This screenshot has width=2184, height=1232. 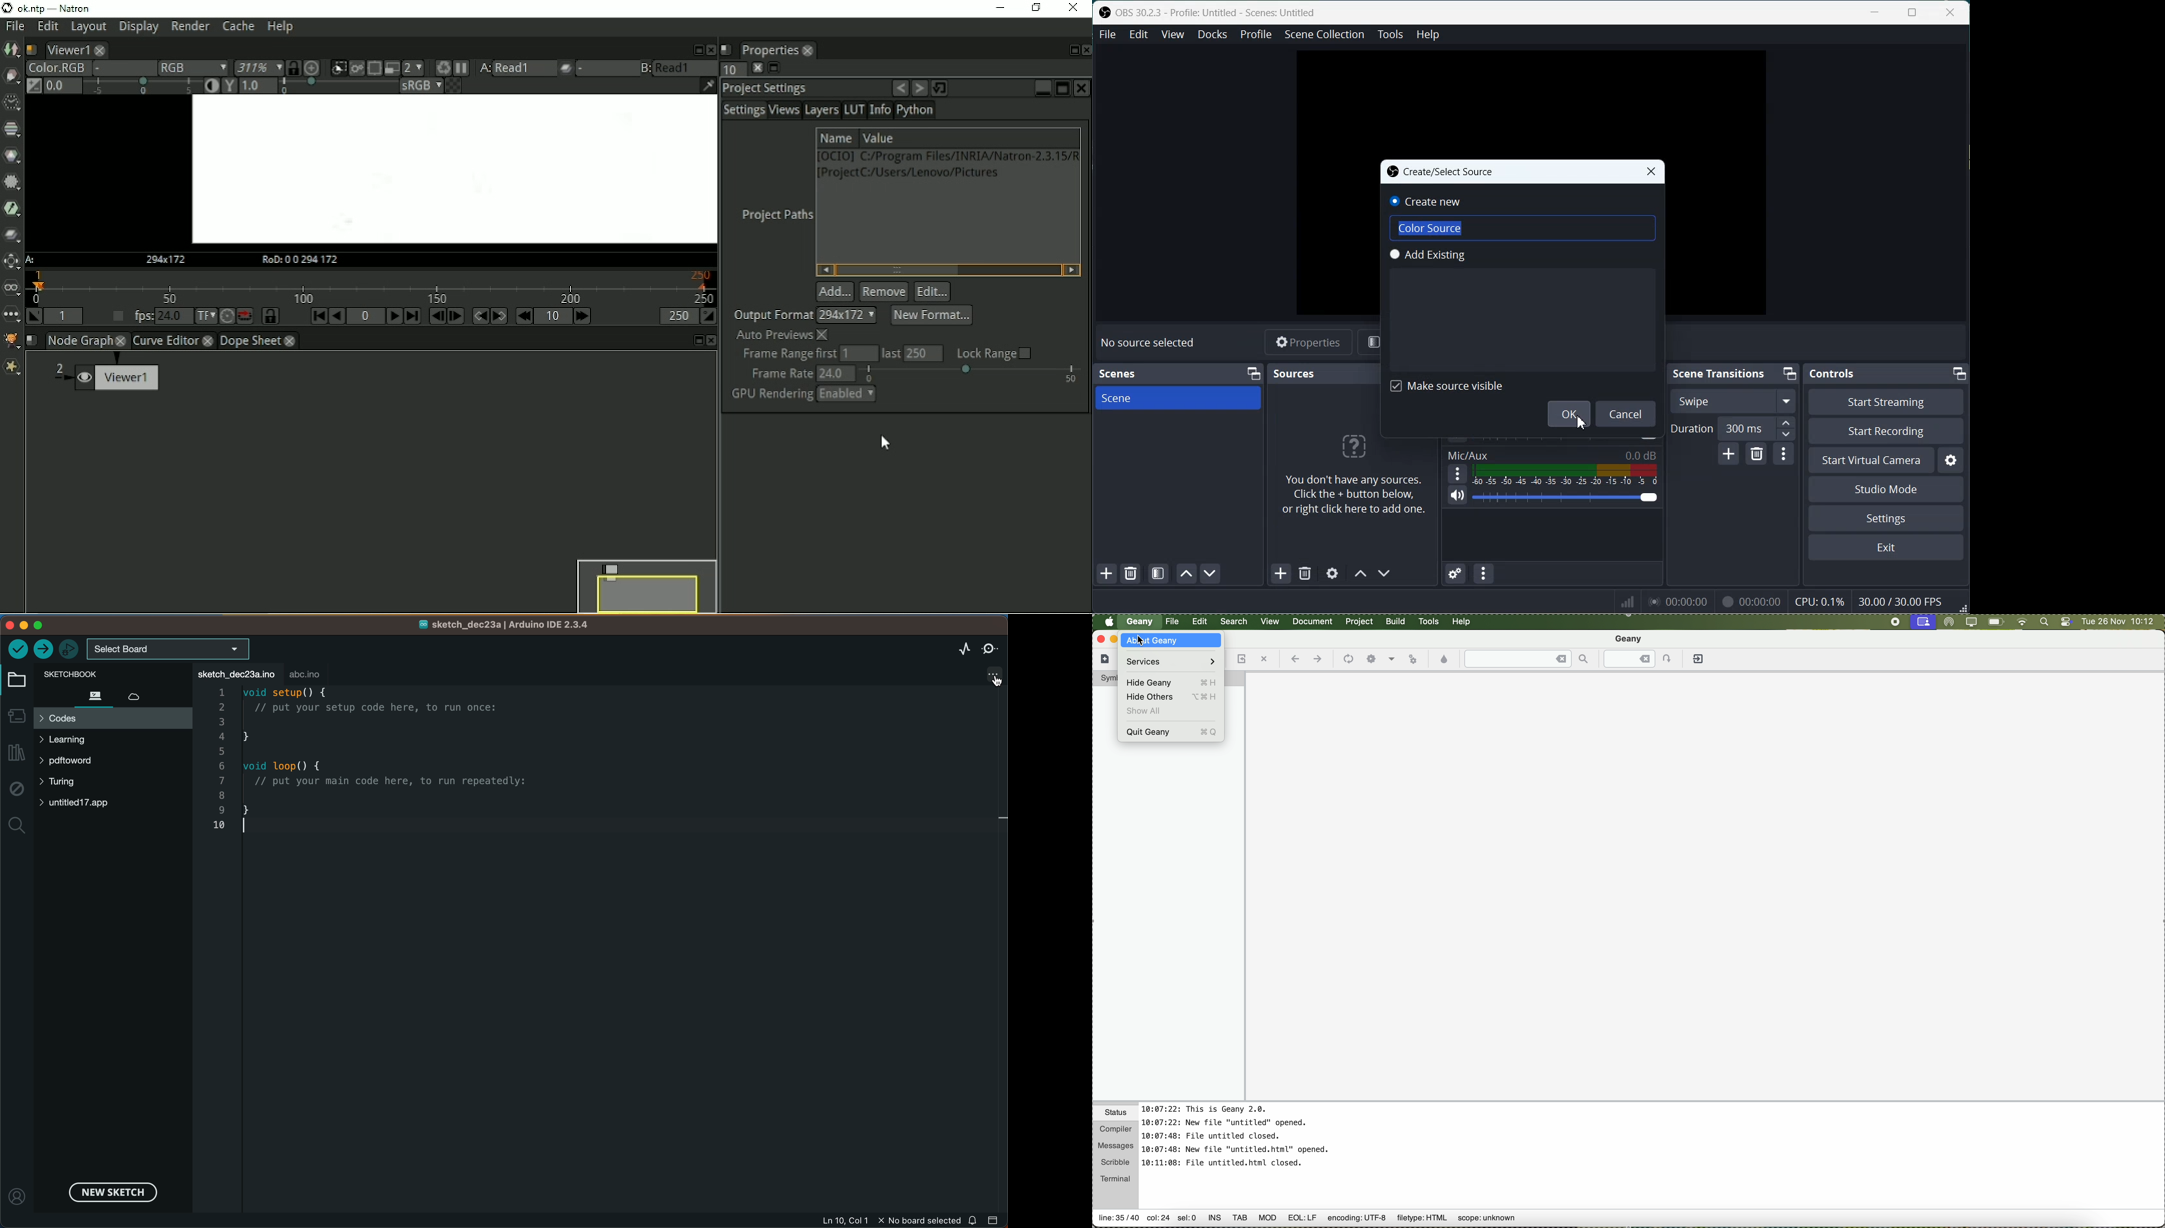 I want to click on Add Scene, so click(x=1106, y=573).